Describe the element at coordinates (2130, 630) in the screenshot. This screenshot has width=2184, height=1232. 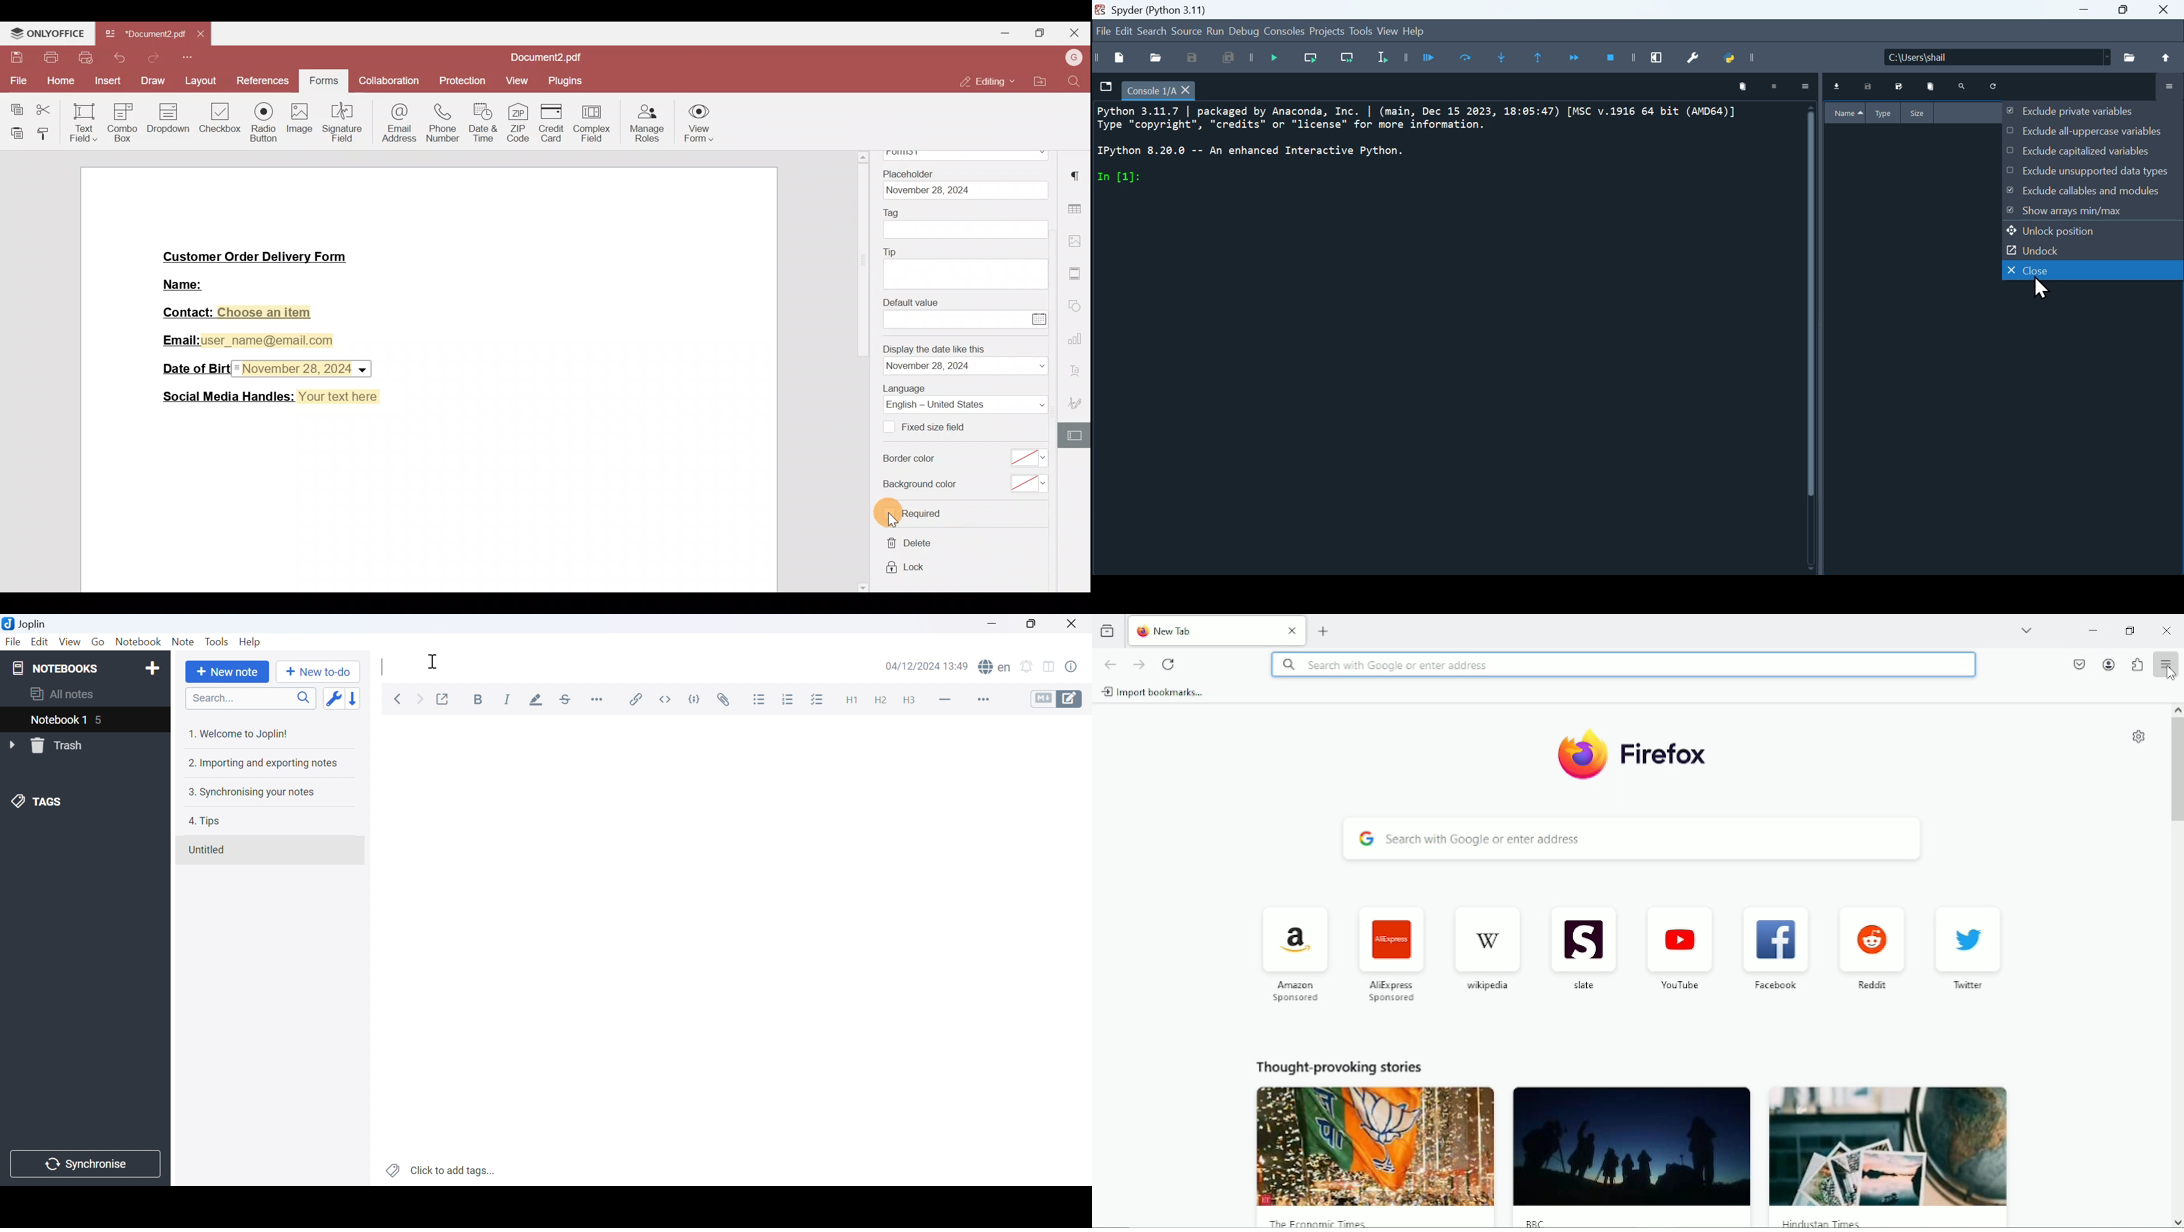
I see `restore down` at that location.